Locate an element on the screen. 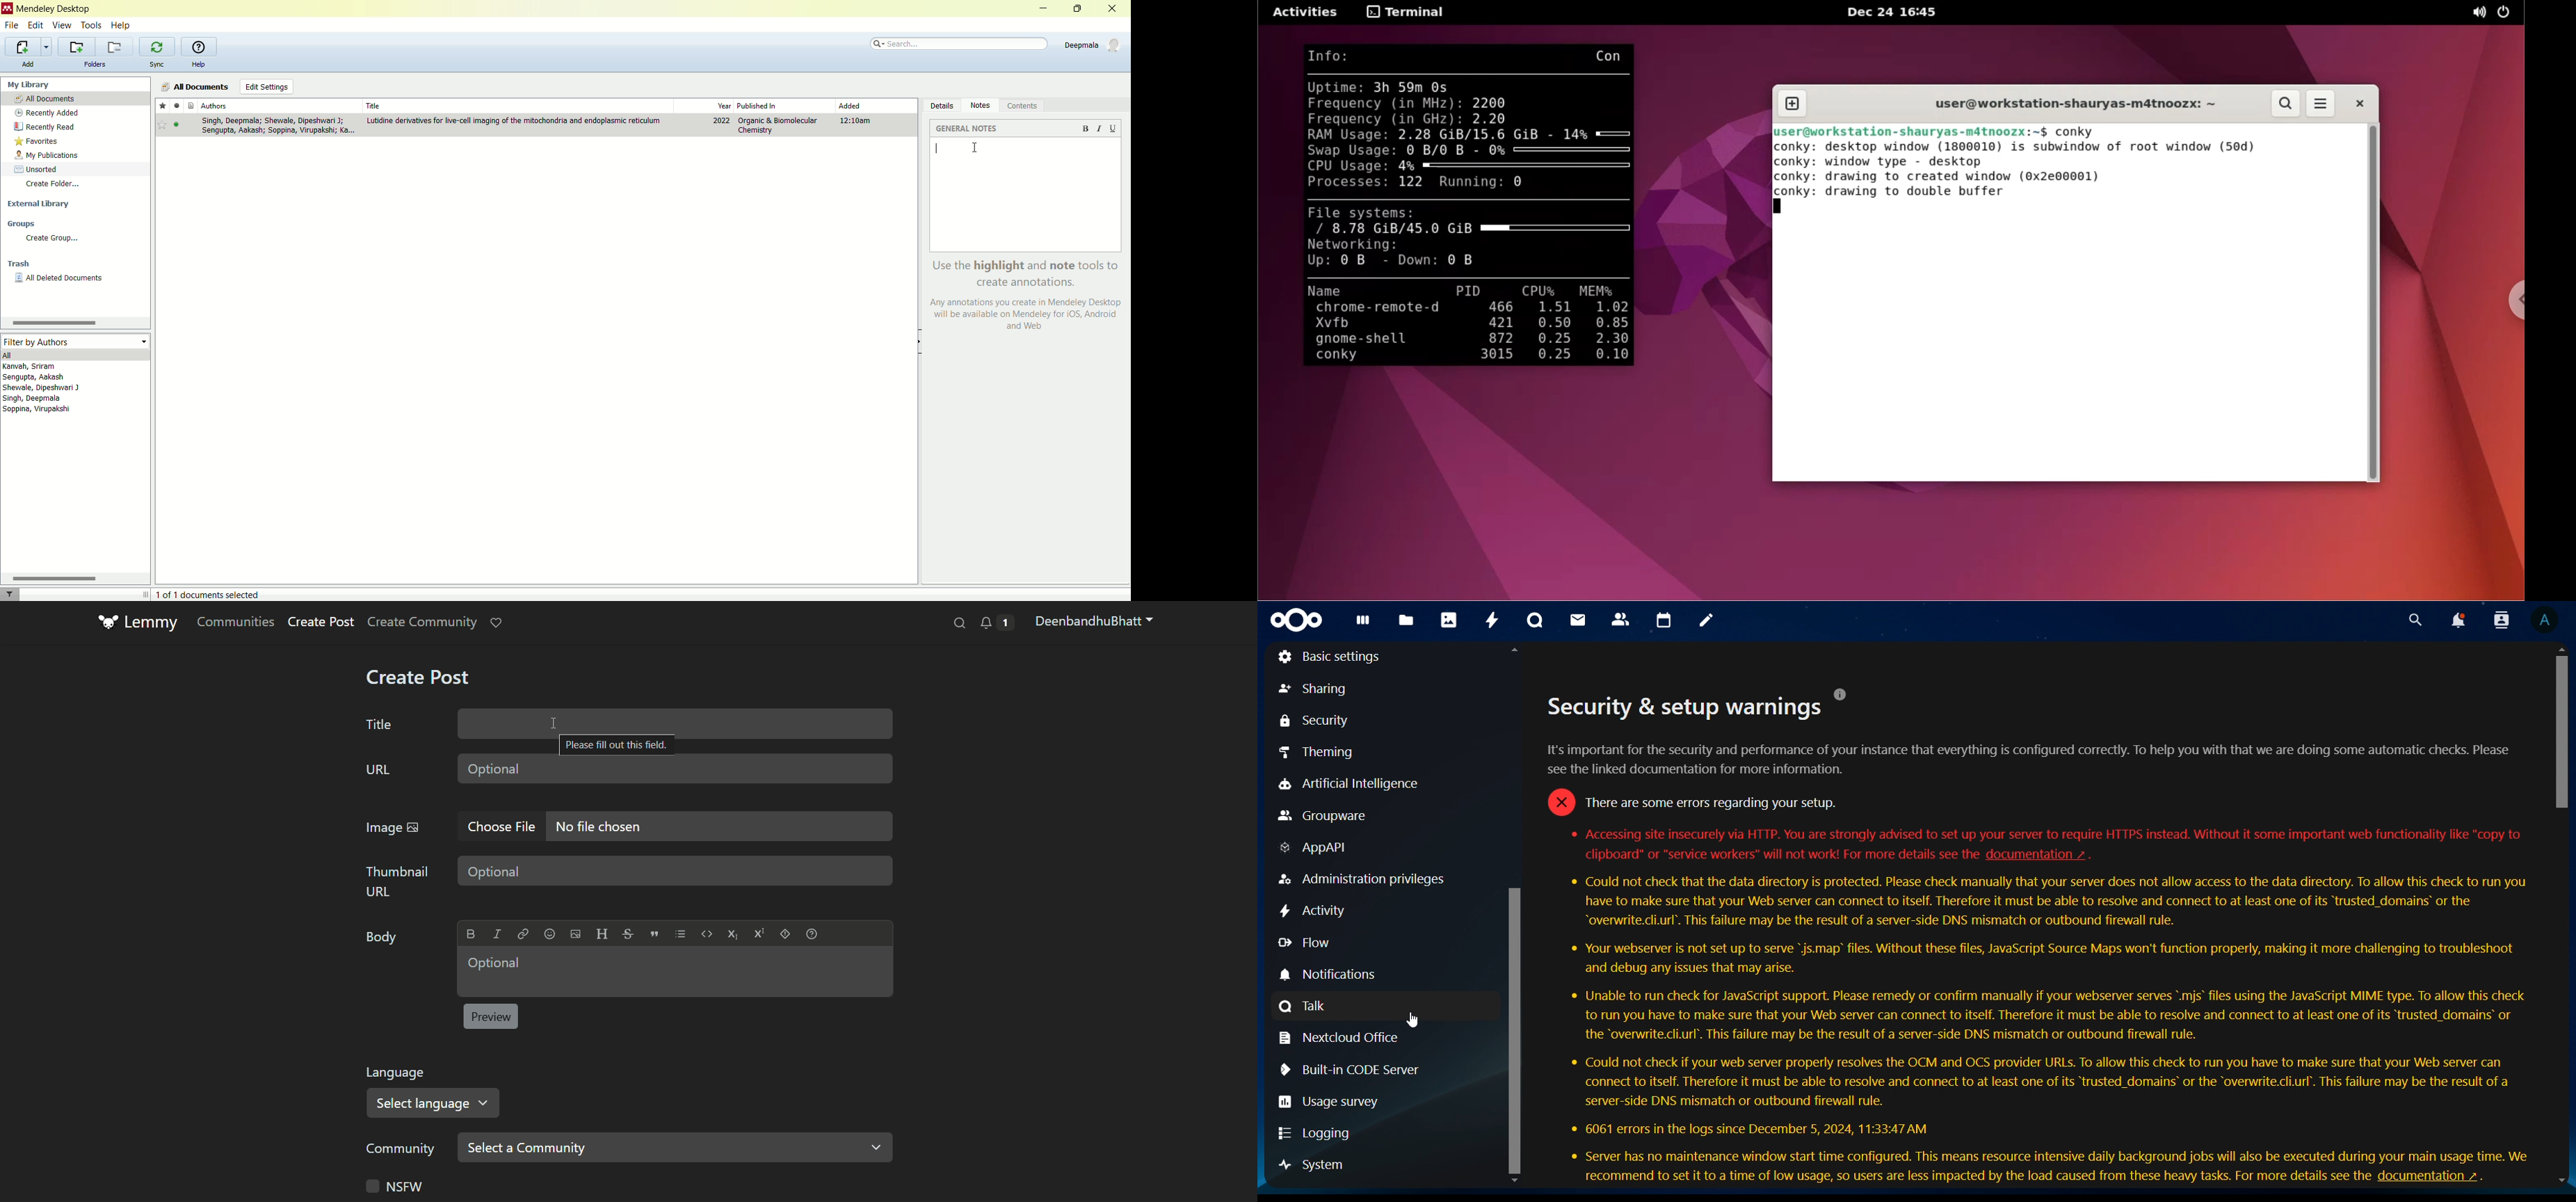  sync is located at coordinates (157, 64).